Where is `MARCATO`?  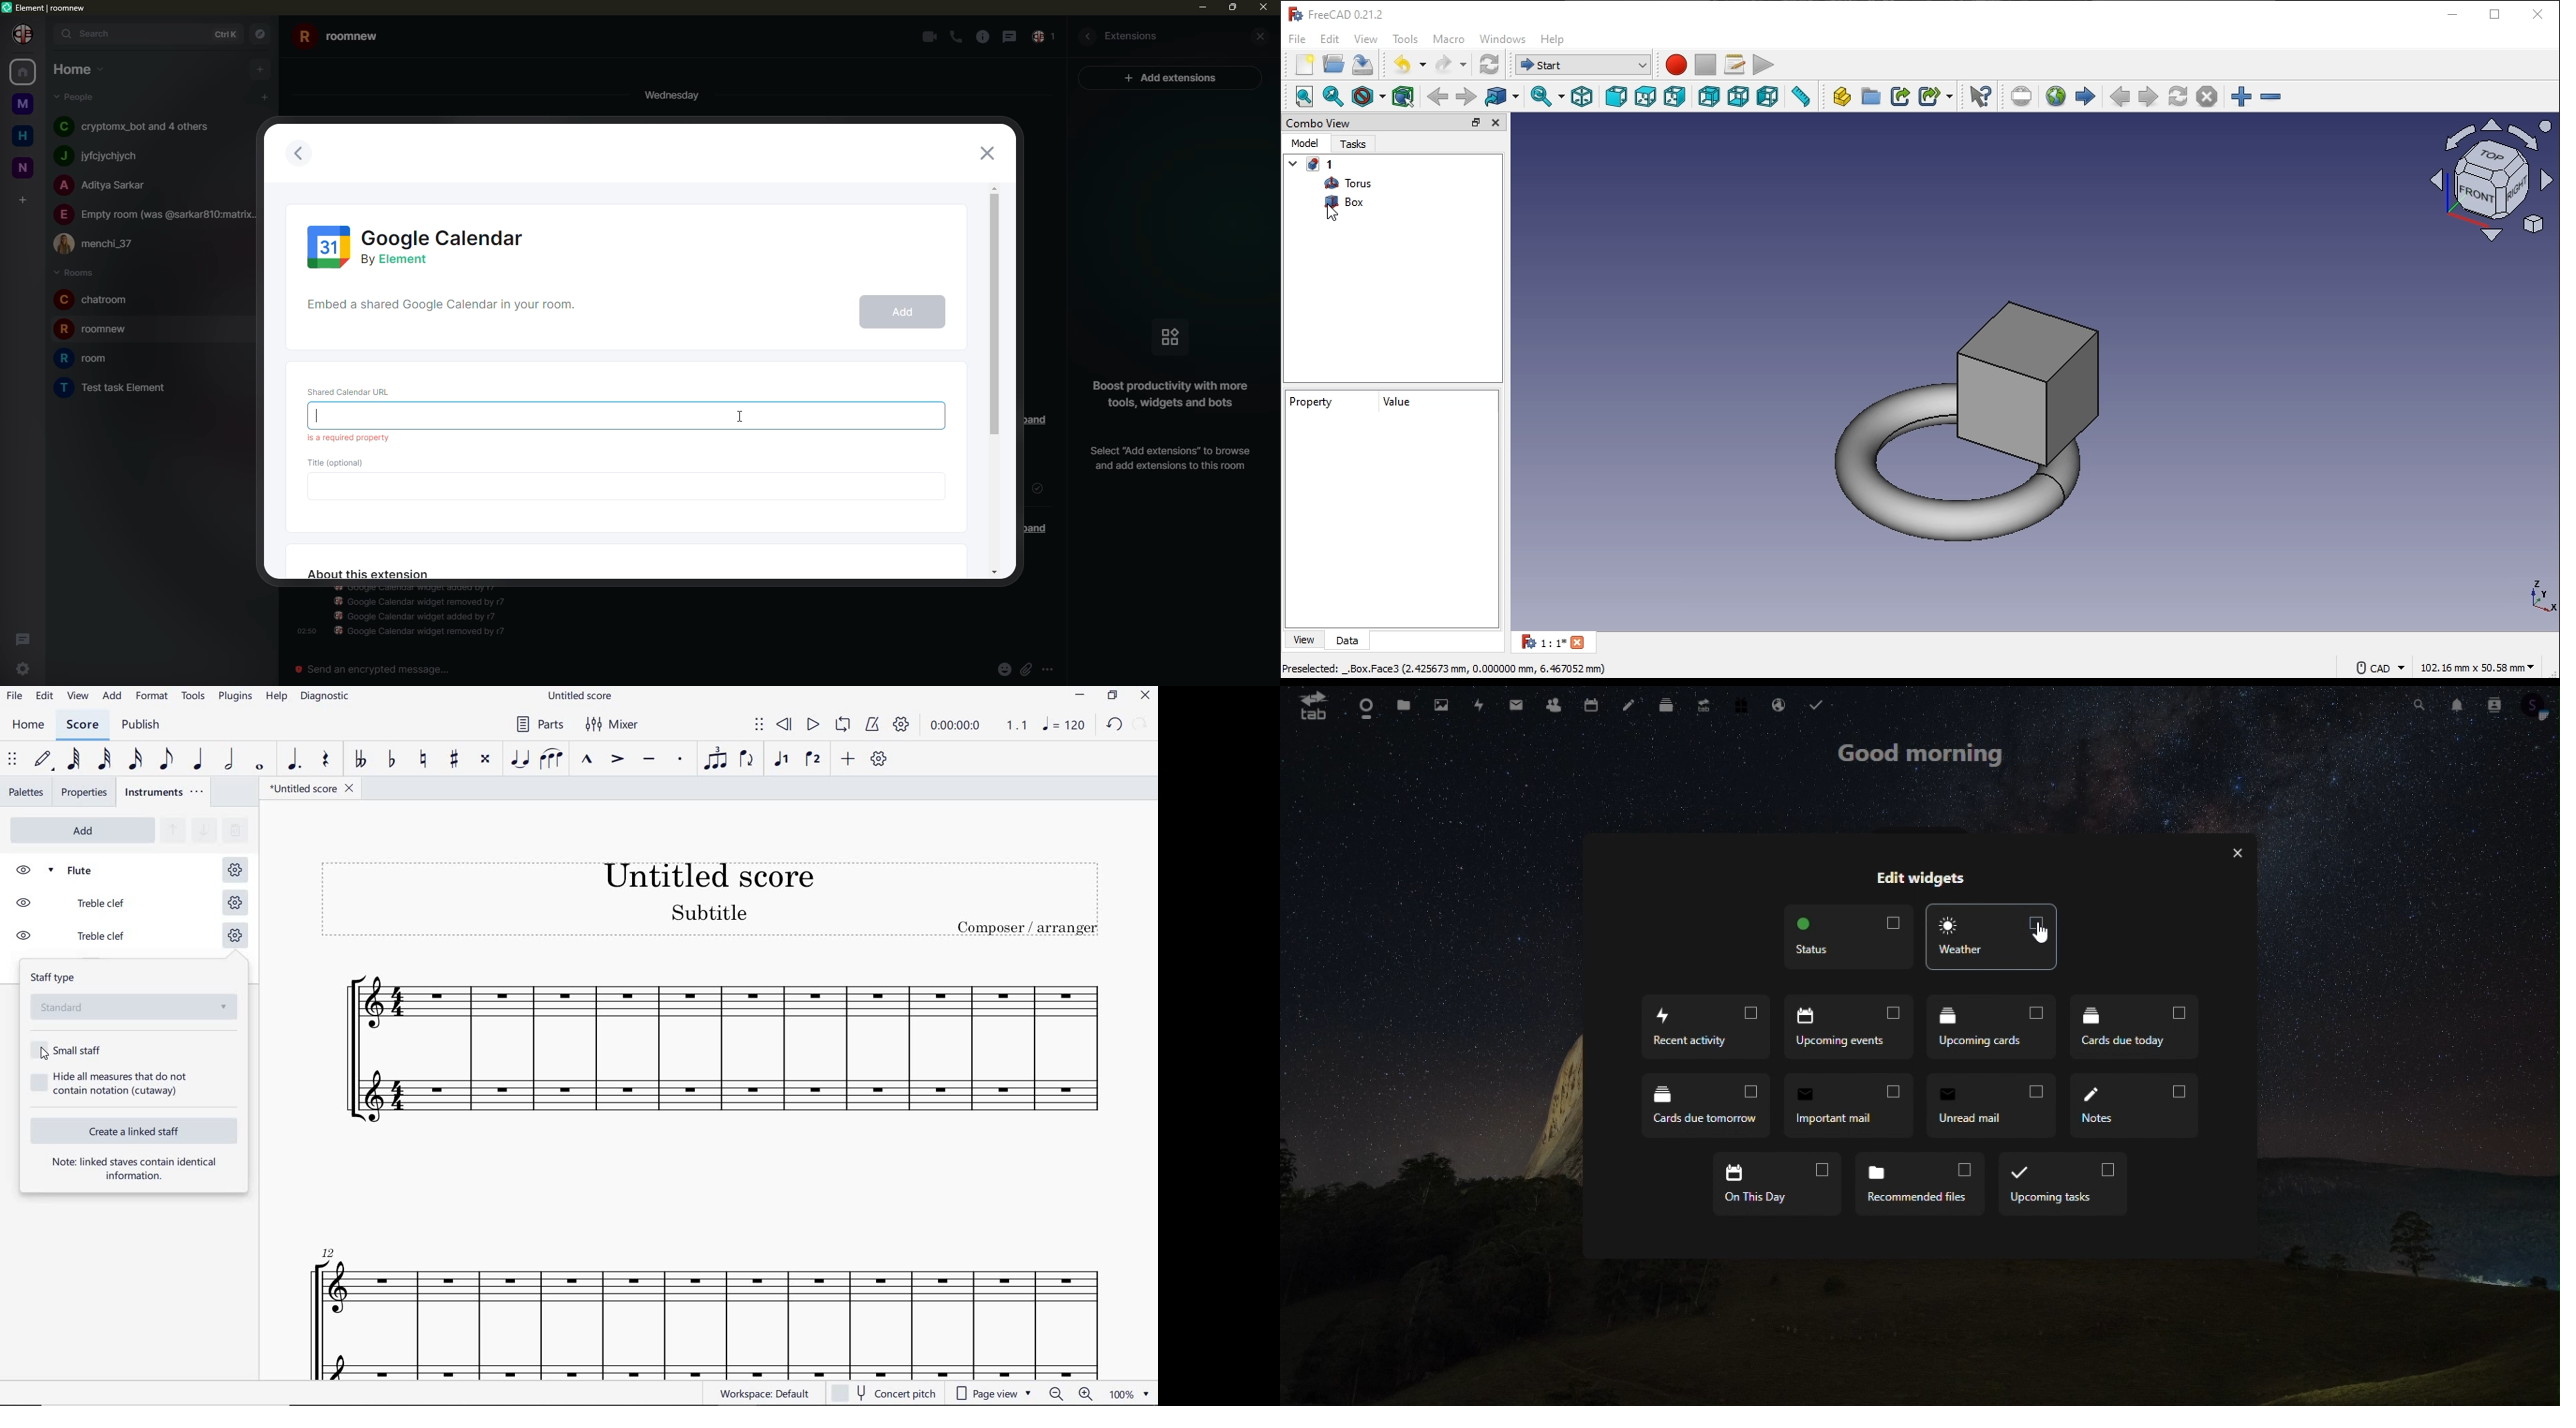 MARCATO is located at coordinates (587, 760).